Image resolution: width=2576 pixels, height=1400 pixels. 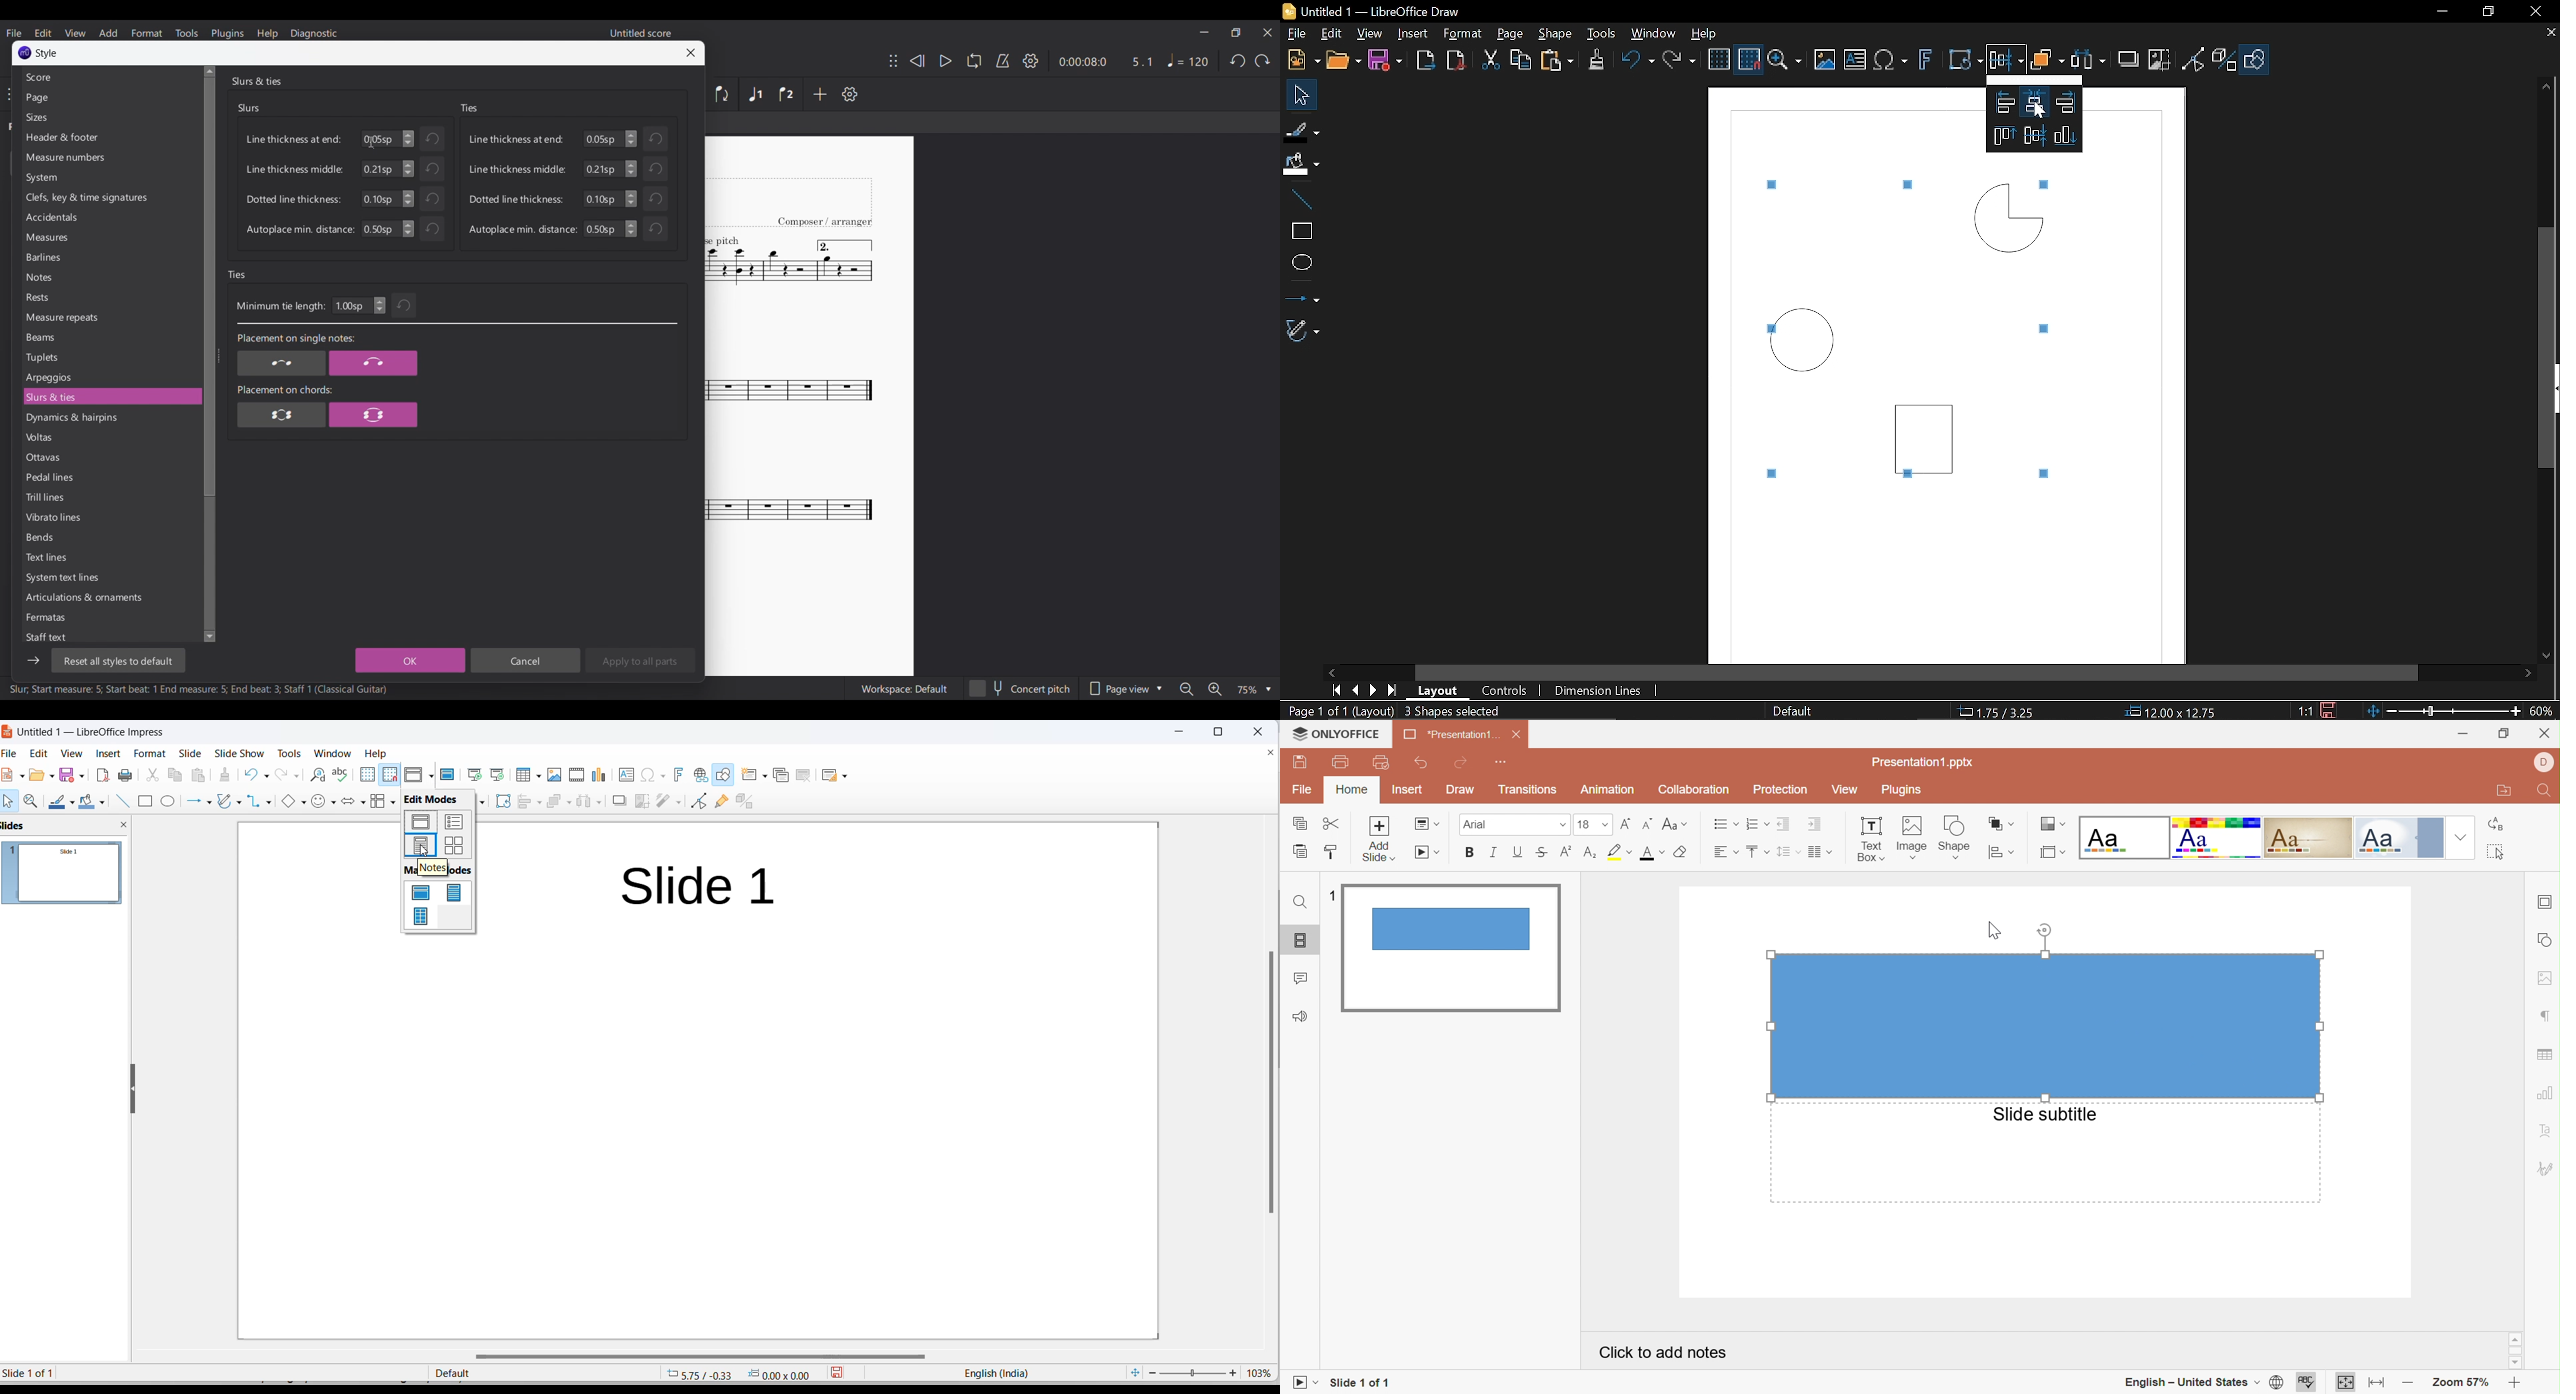 What do you see at coordinates (110, 754) in the screenshot?
I see `insert` at bounding box center [110, 754].